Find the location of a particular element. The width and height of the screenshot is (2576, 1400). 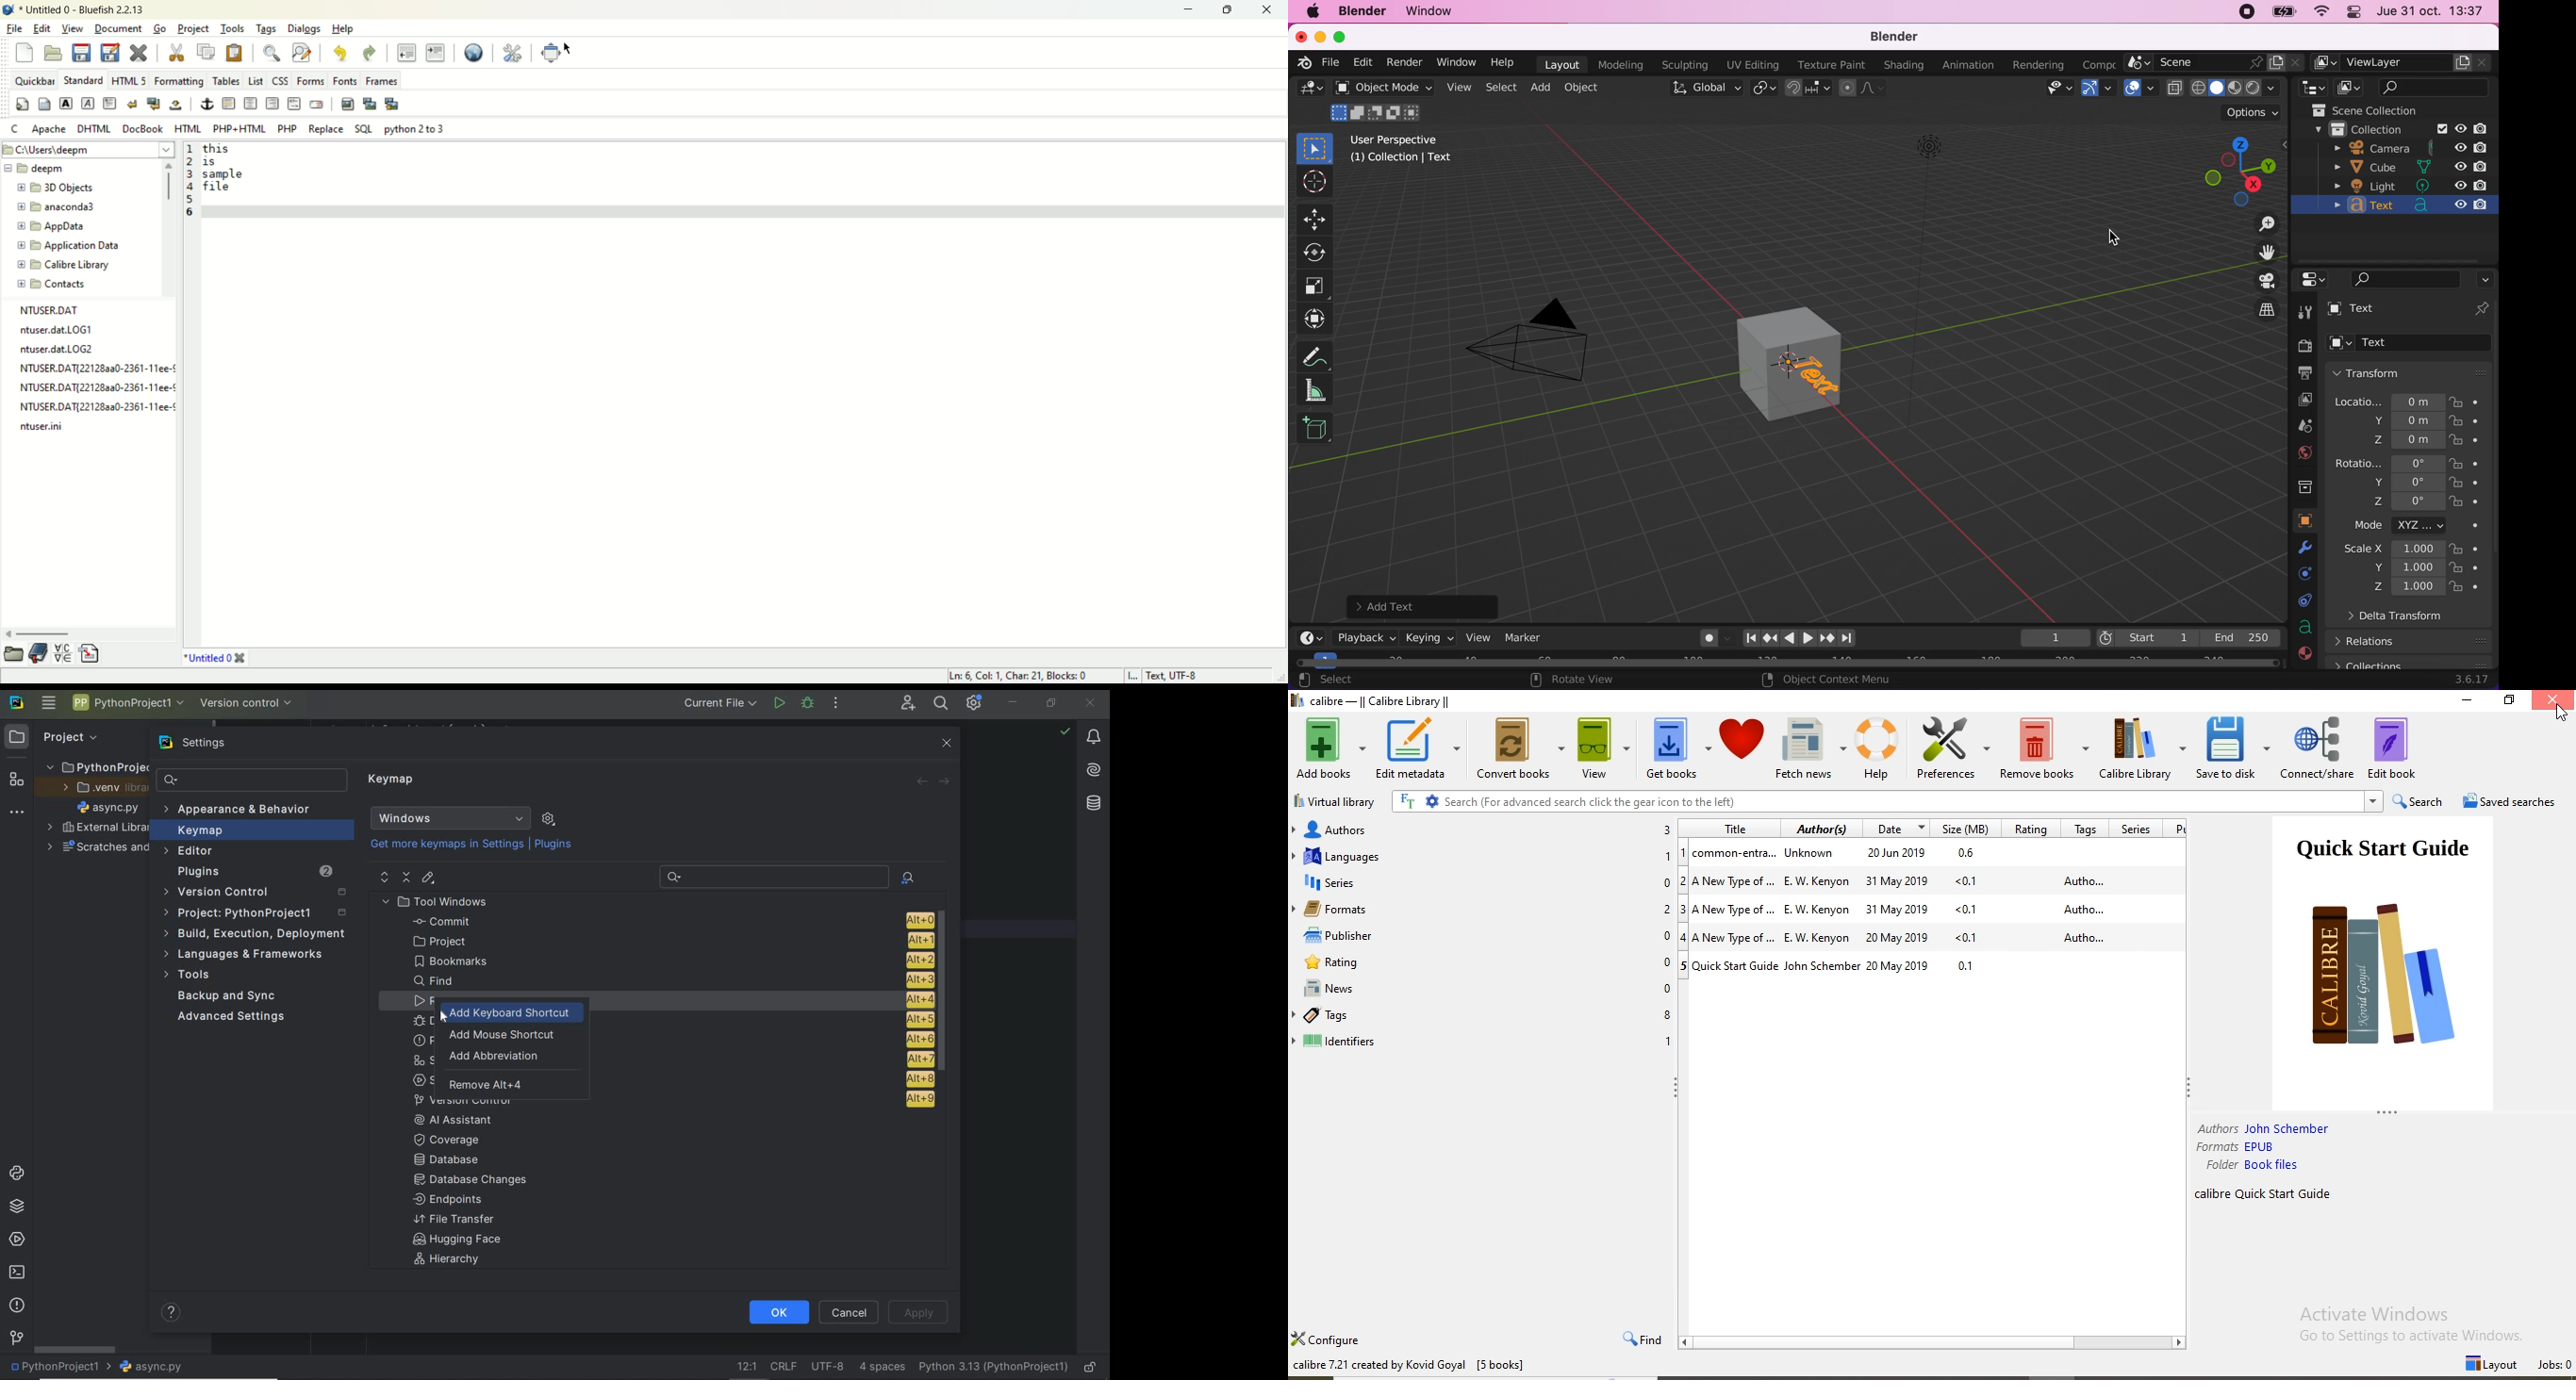

coverage is located at coordinates (455, 1139).